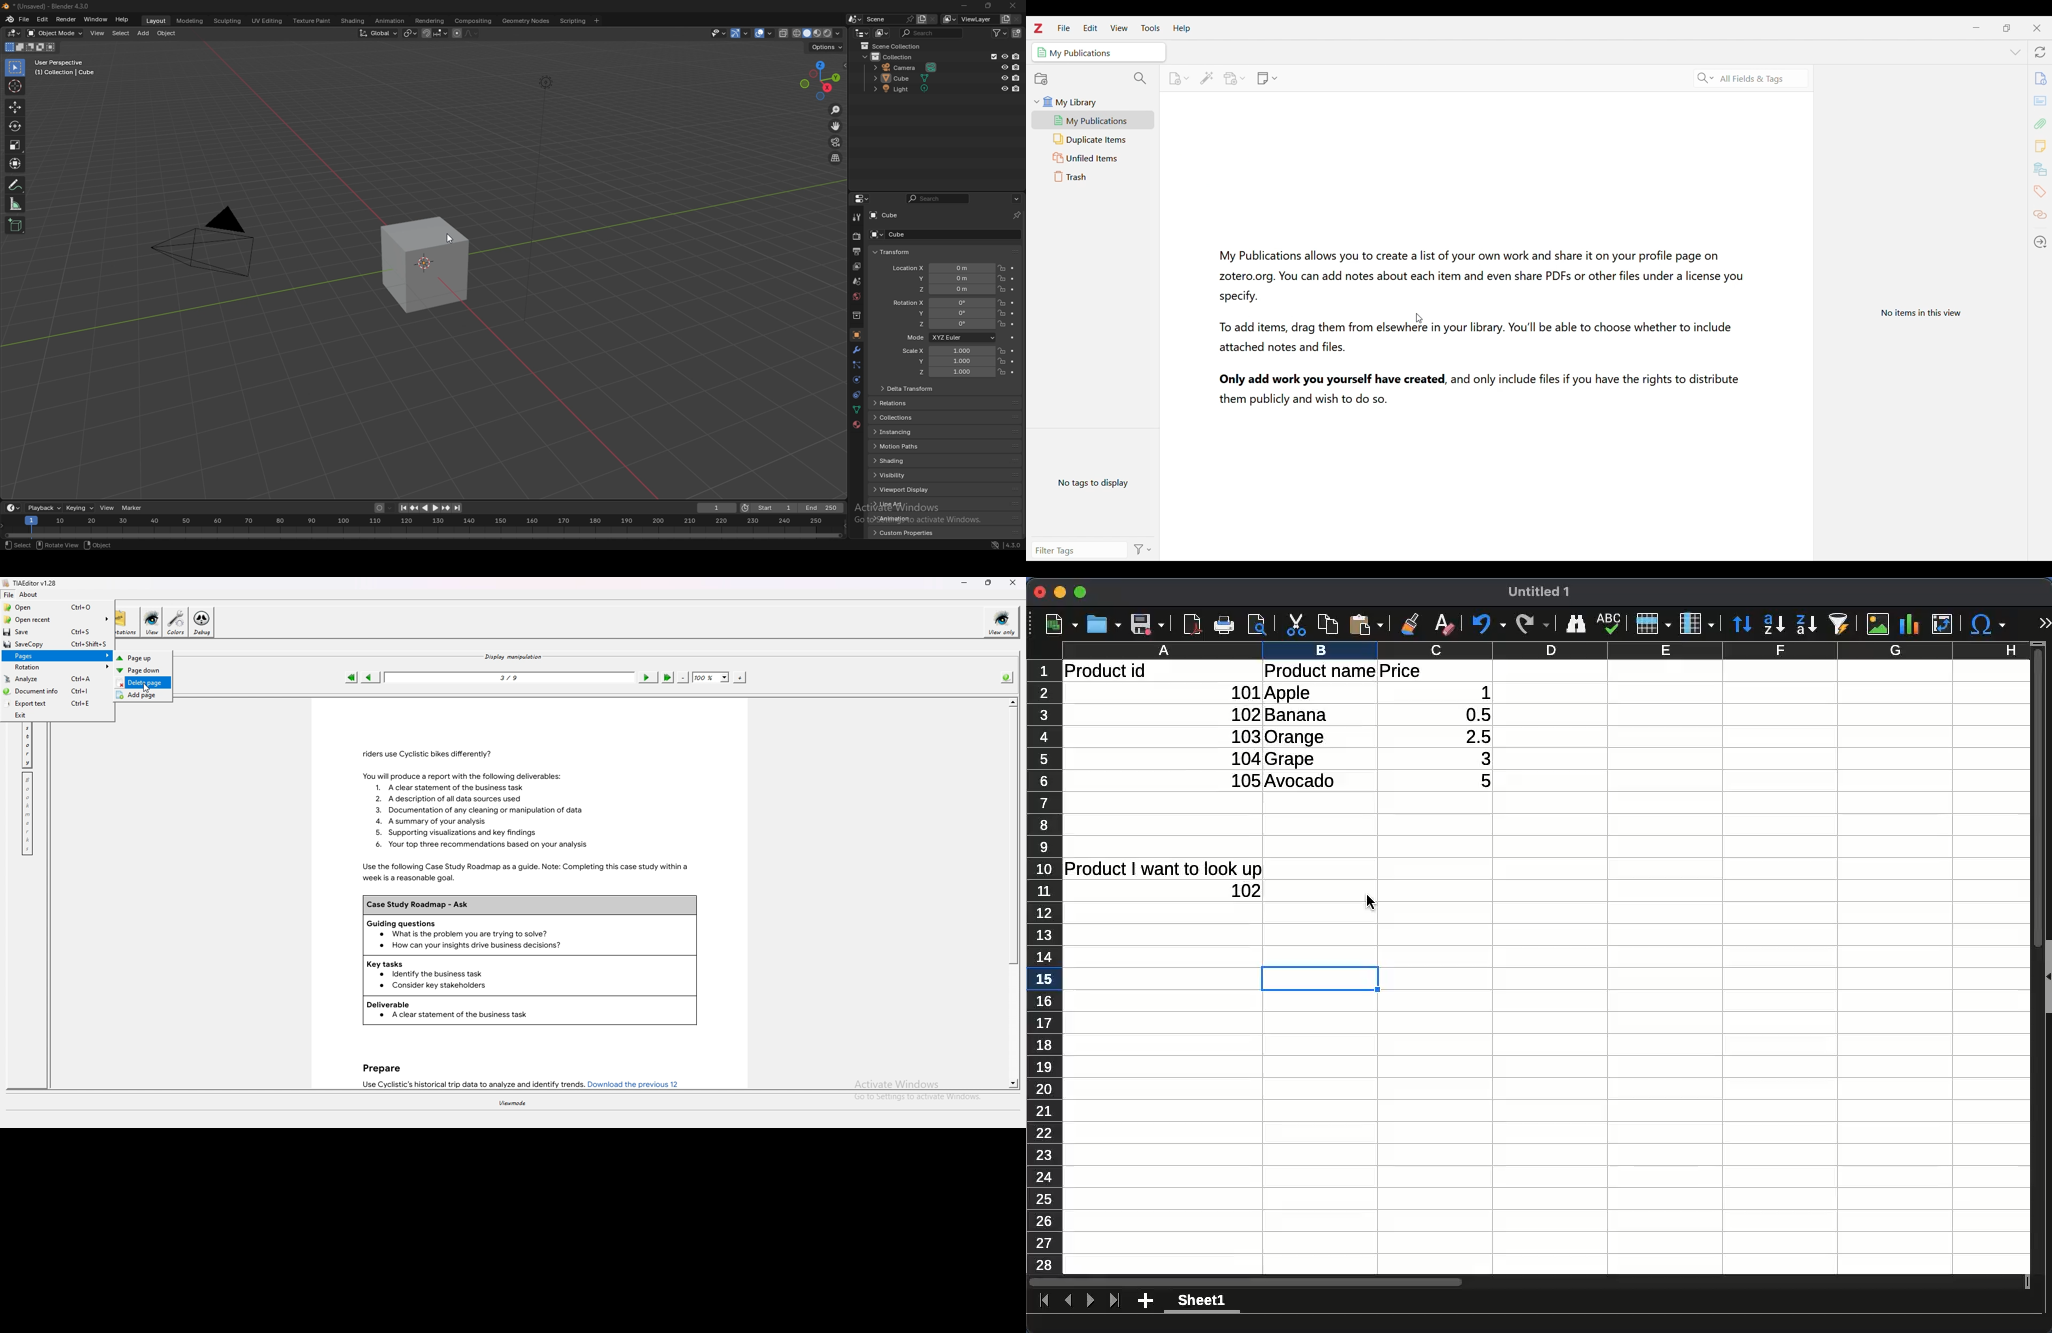 This screenshot has width=2072, height=1344. Describe the element at coordinates (947, 362) in the screenshot. I see `scale y` at that location.